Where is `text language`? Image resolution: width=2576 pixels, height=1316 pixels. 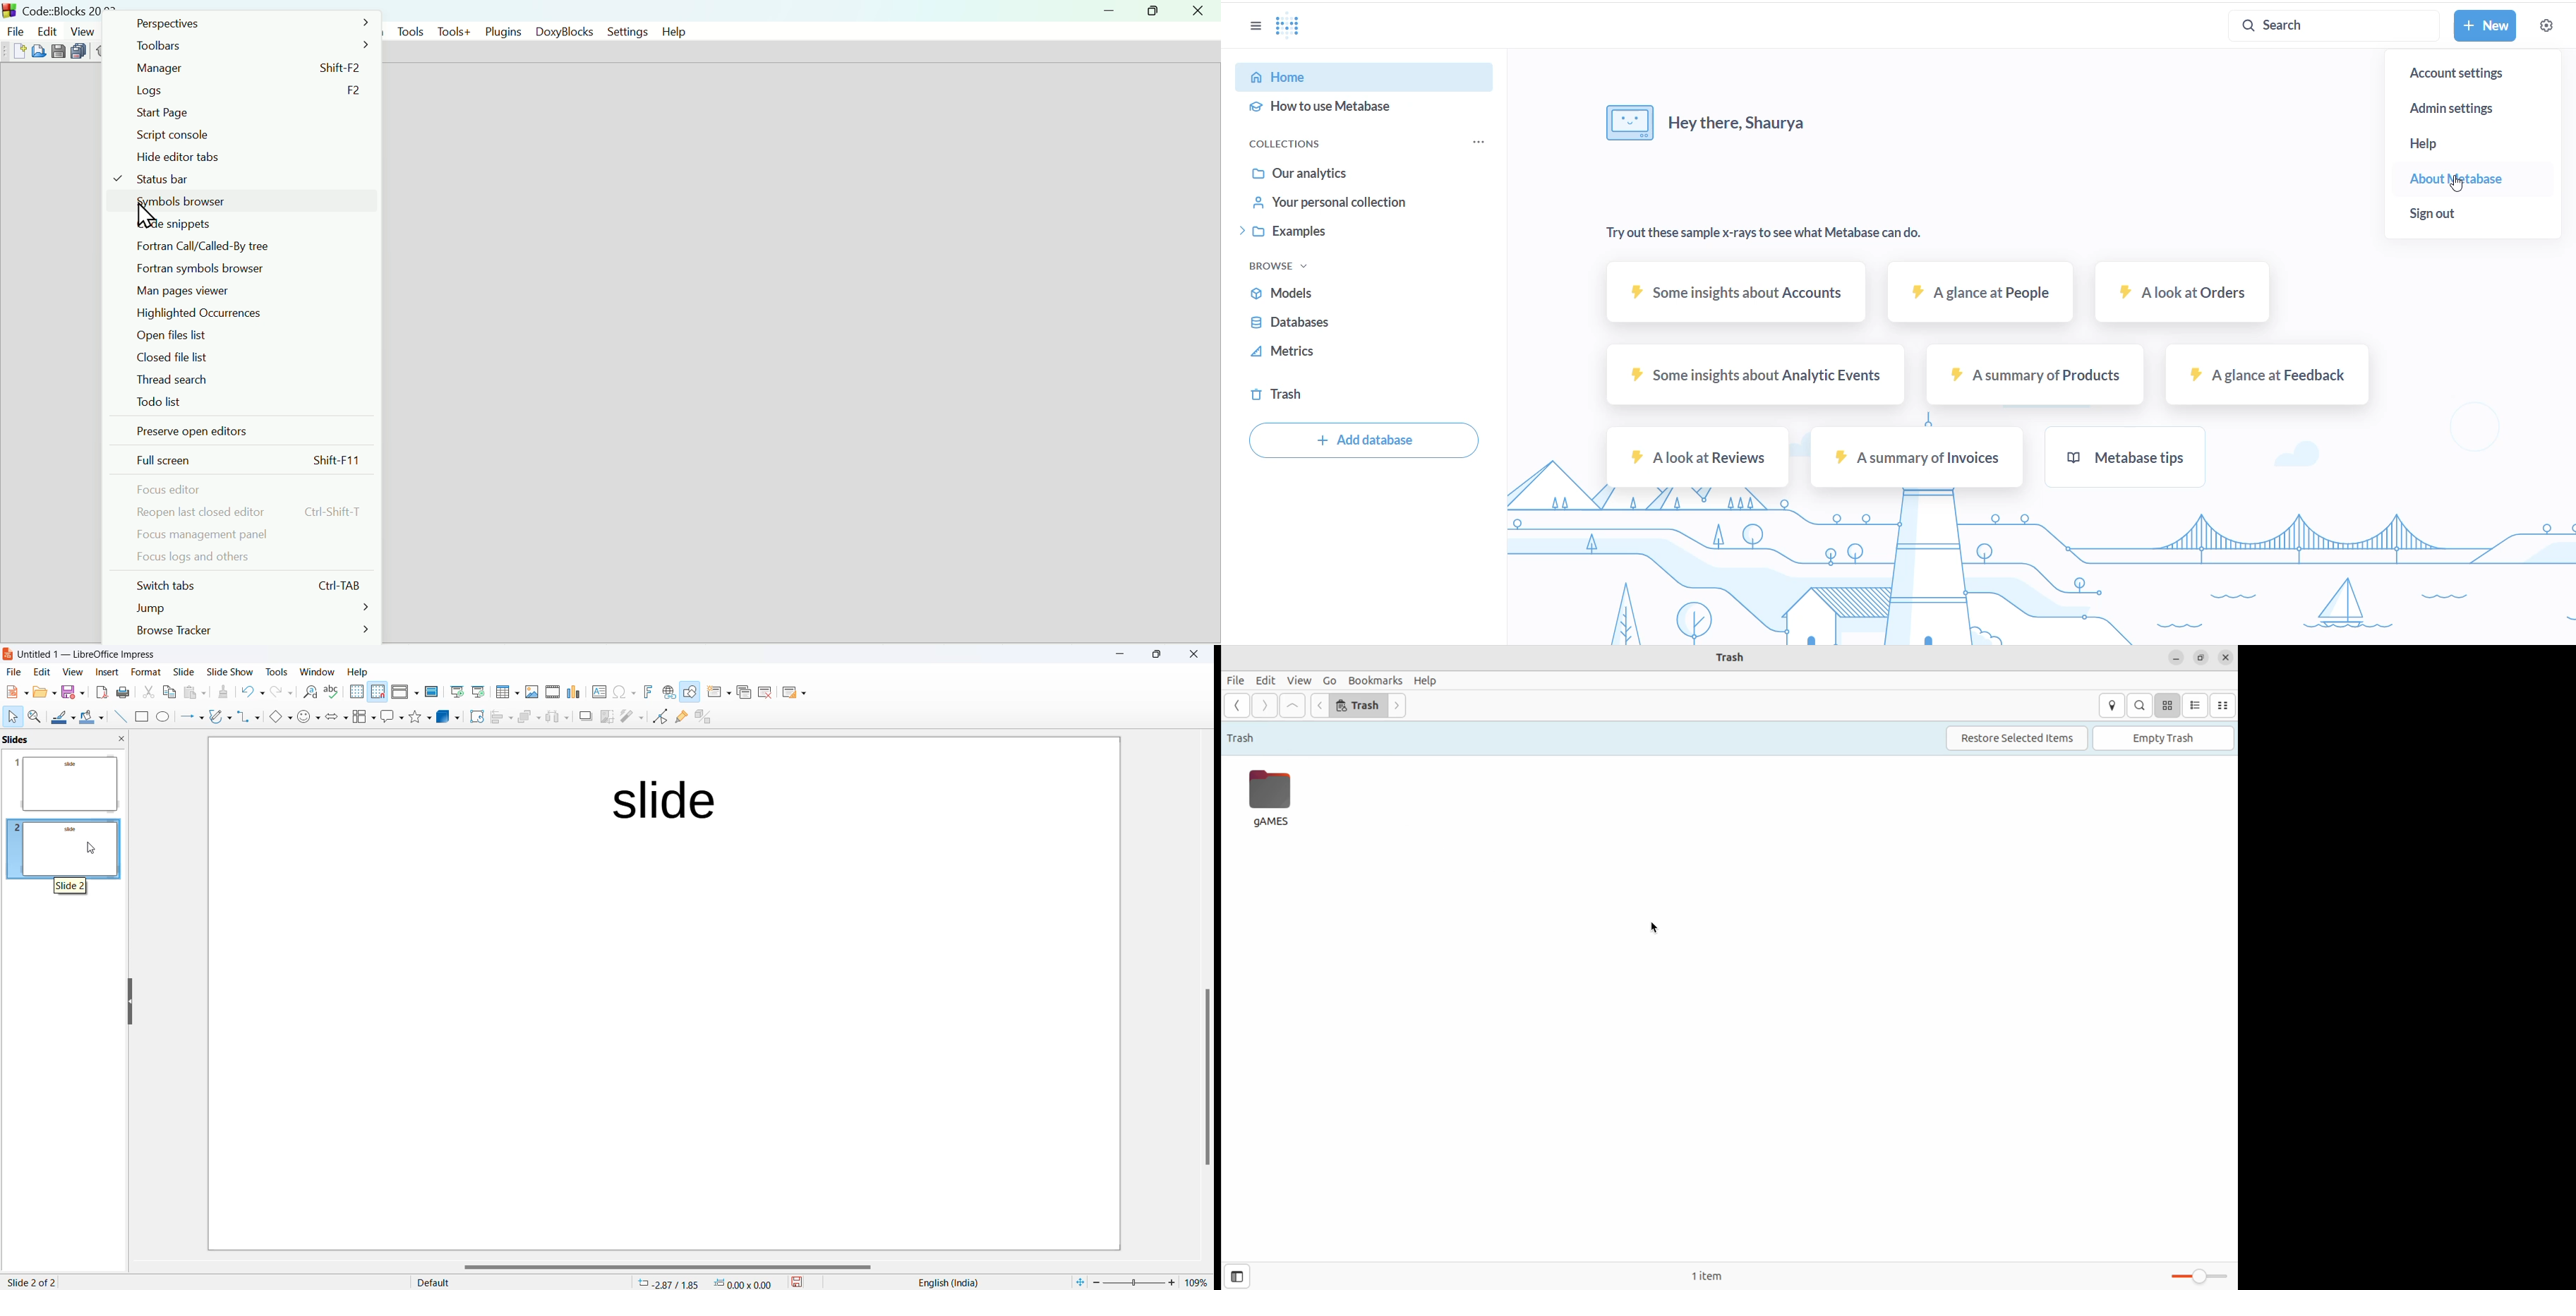 text language is located at coordinates (952, 1282).